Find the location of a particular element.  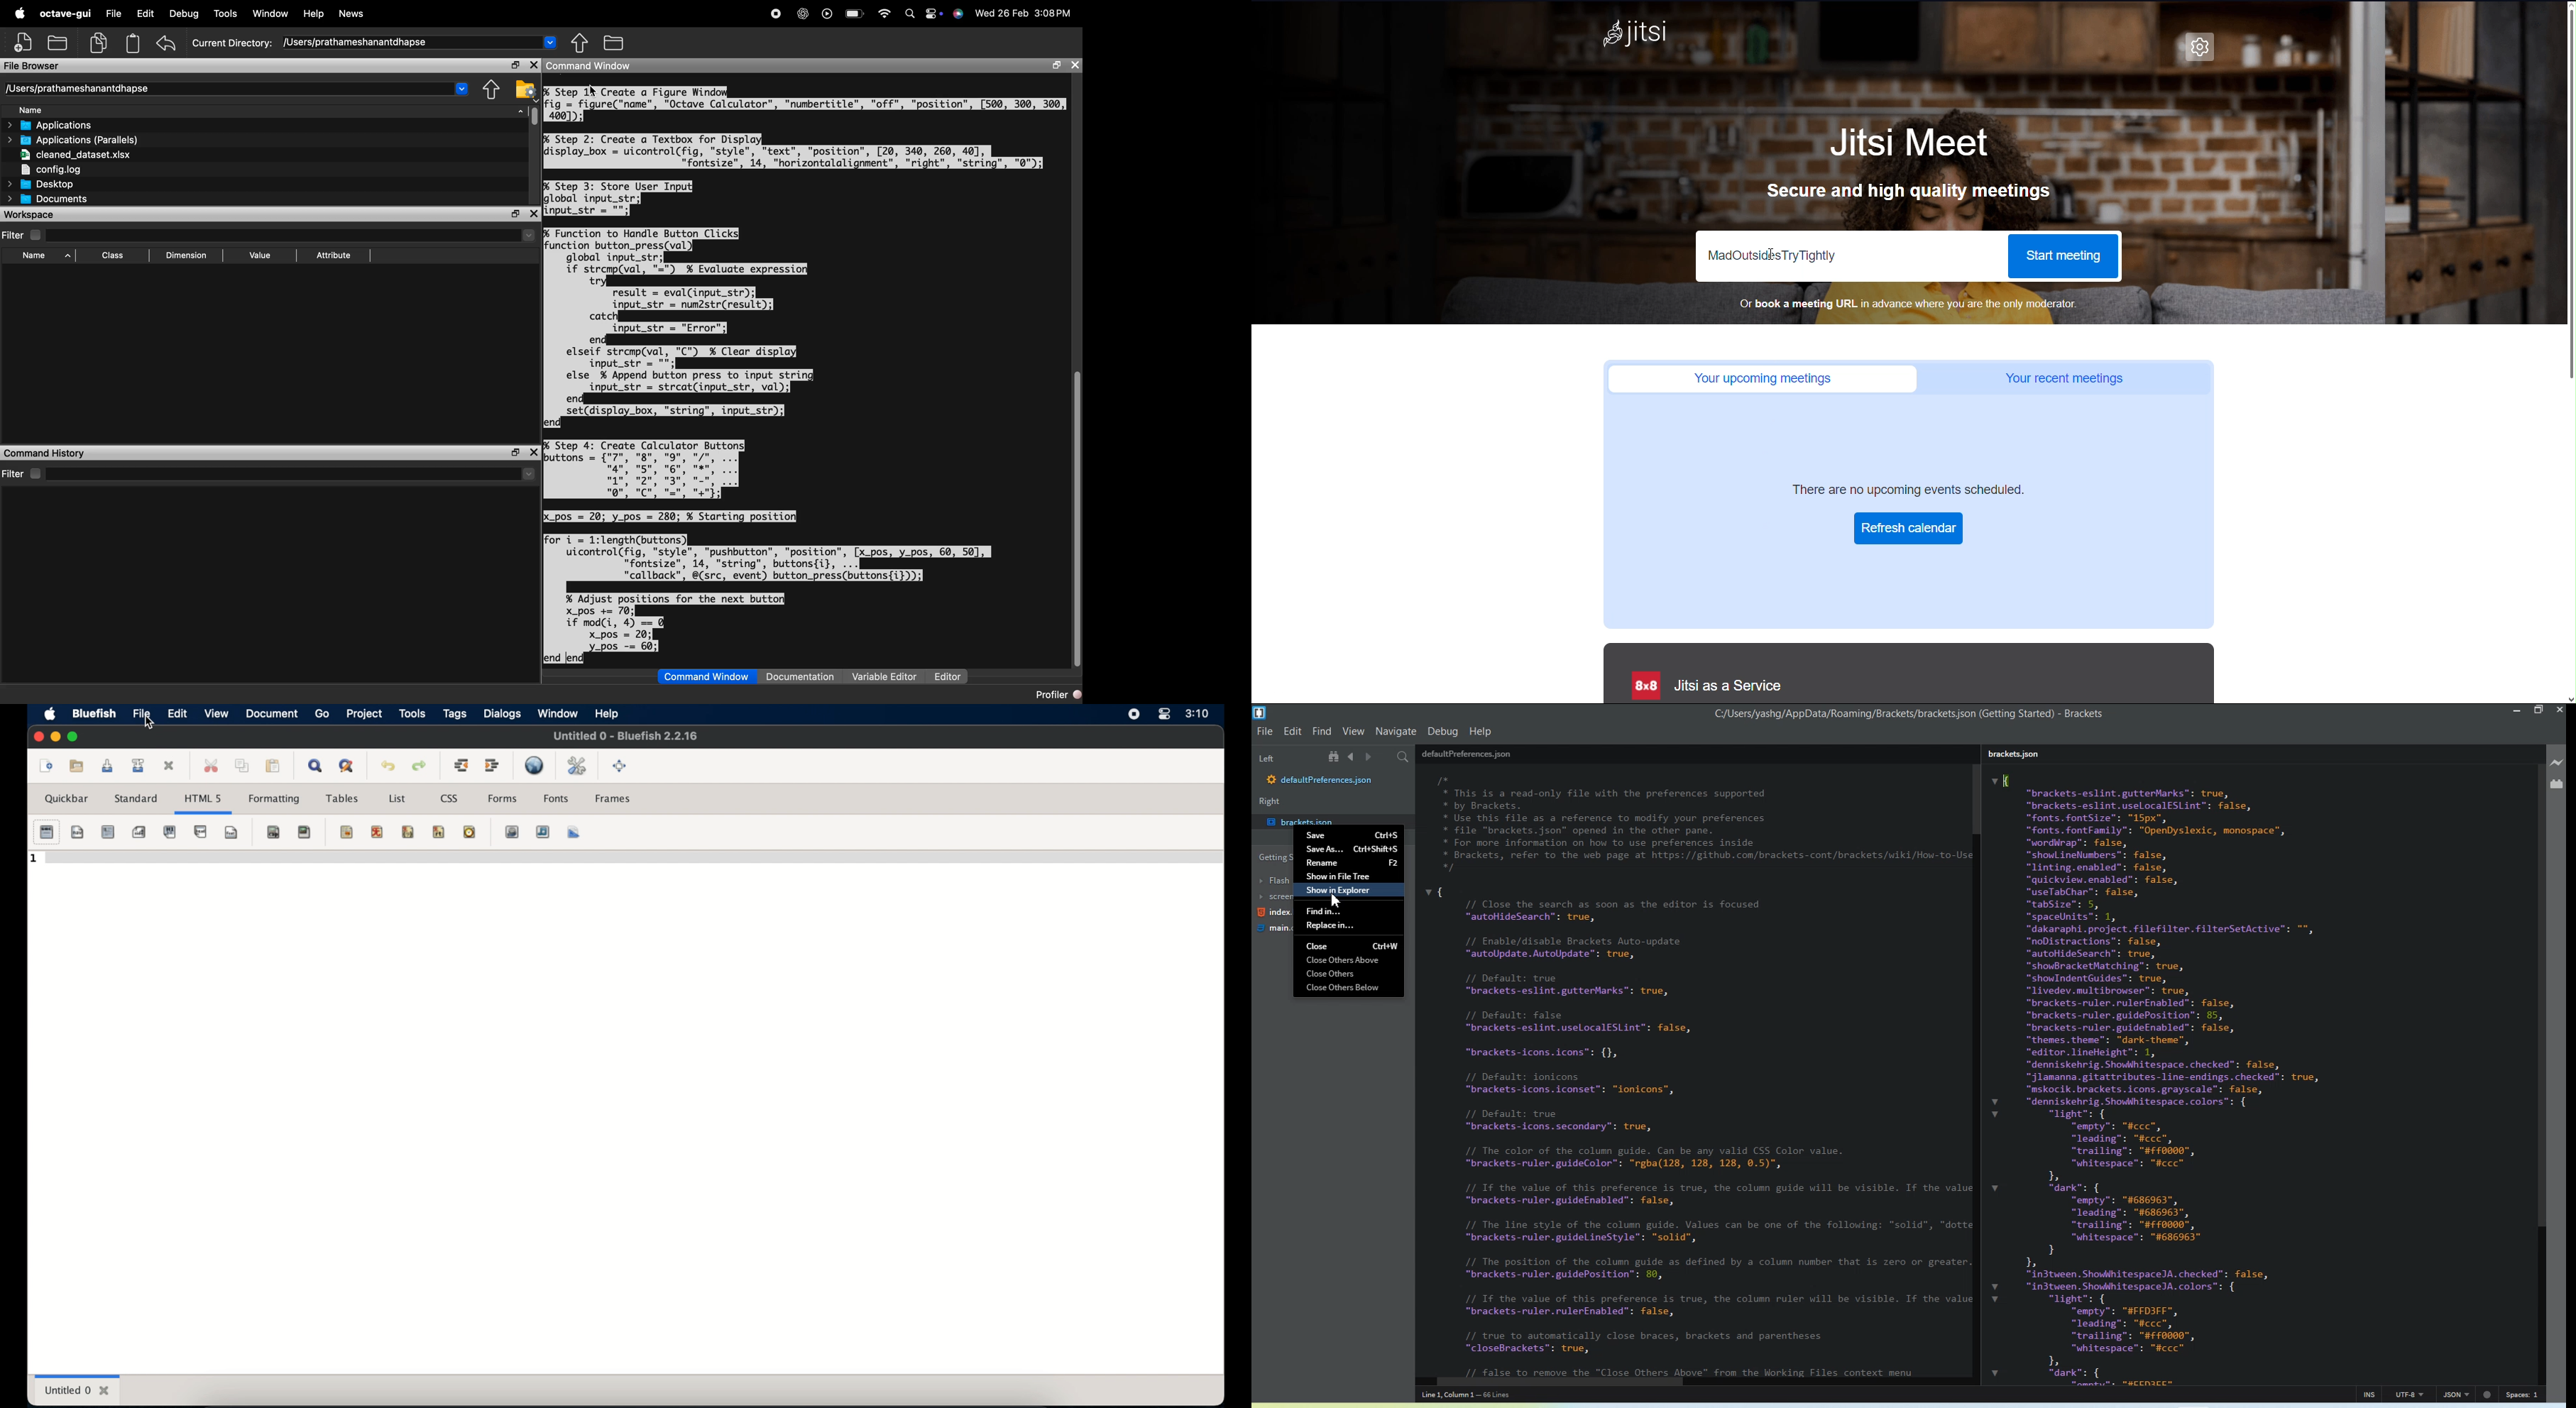

redo is located at coordinates (420, 766).